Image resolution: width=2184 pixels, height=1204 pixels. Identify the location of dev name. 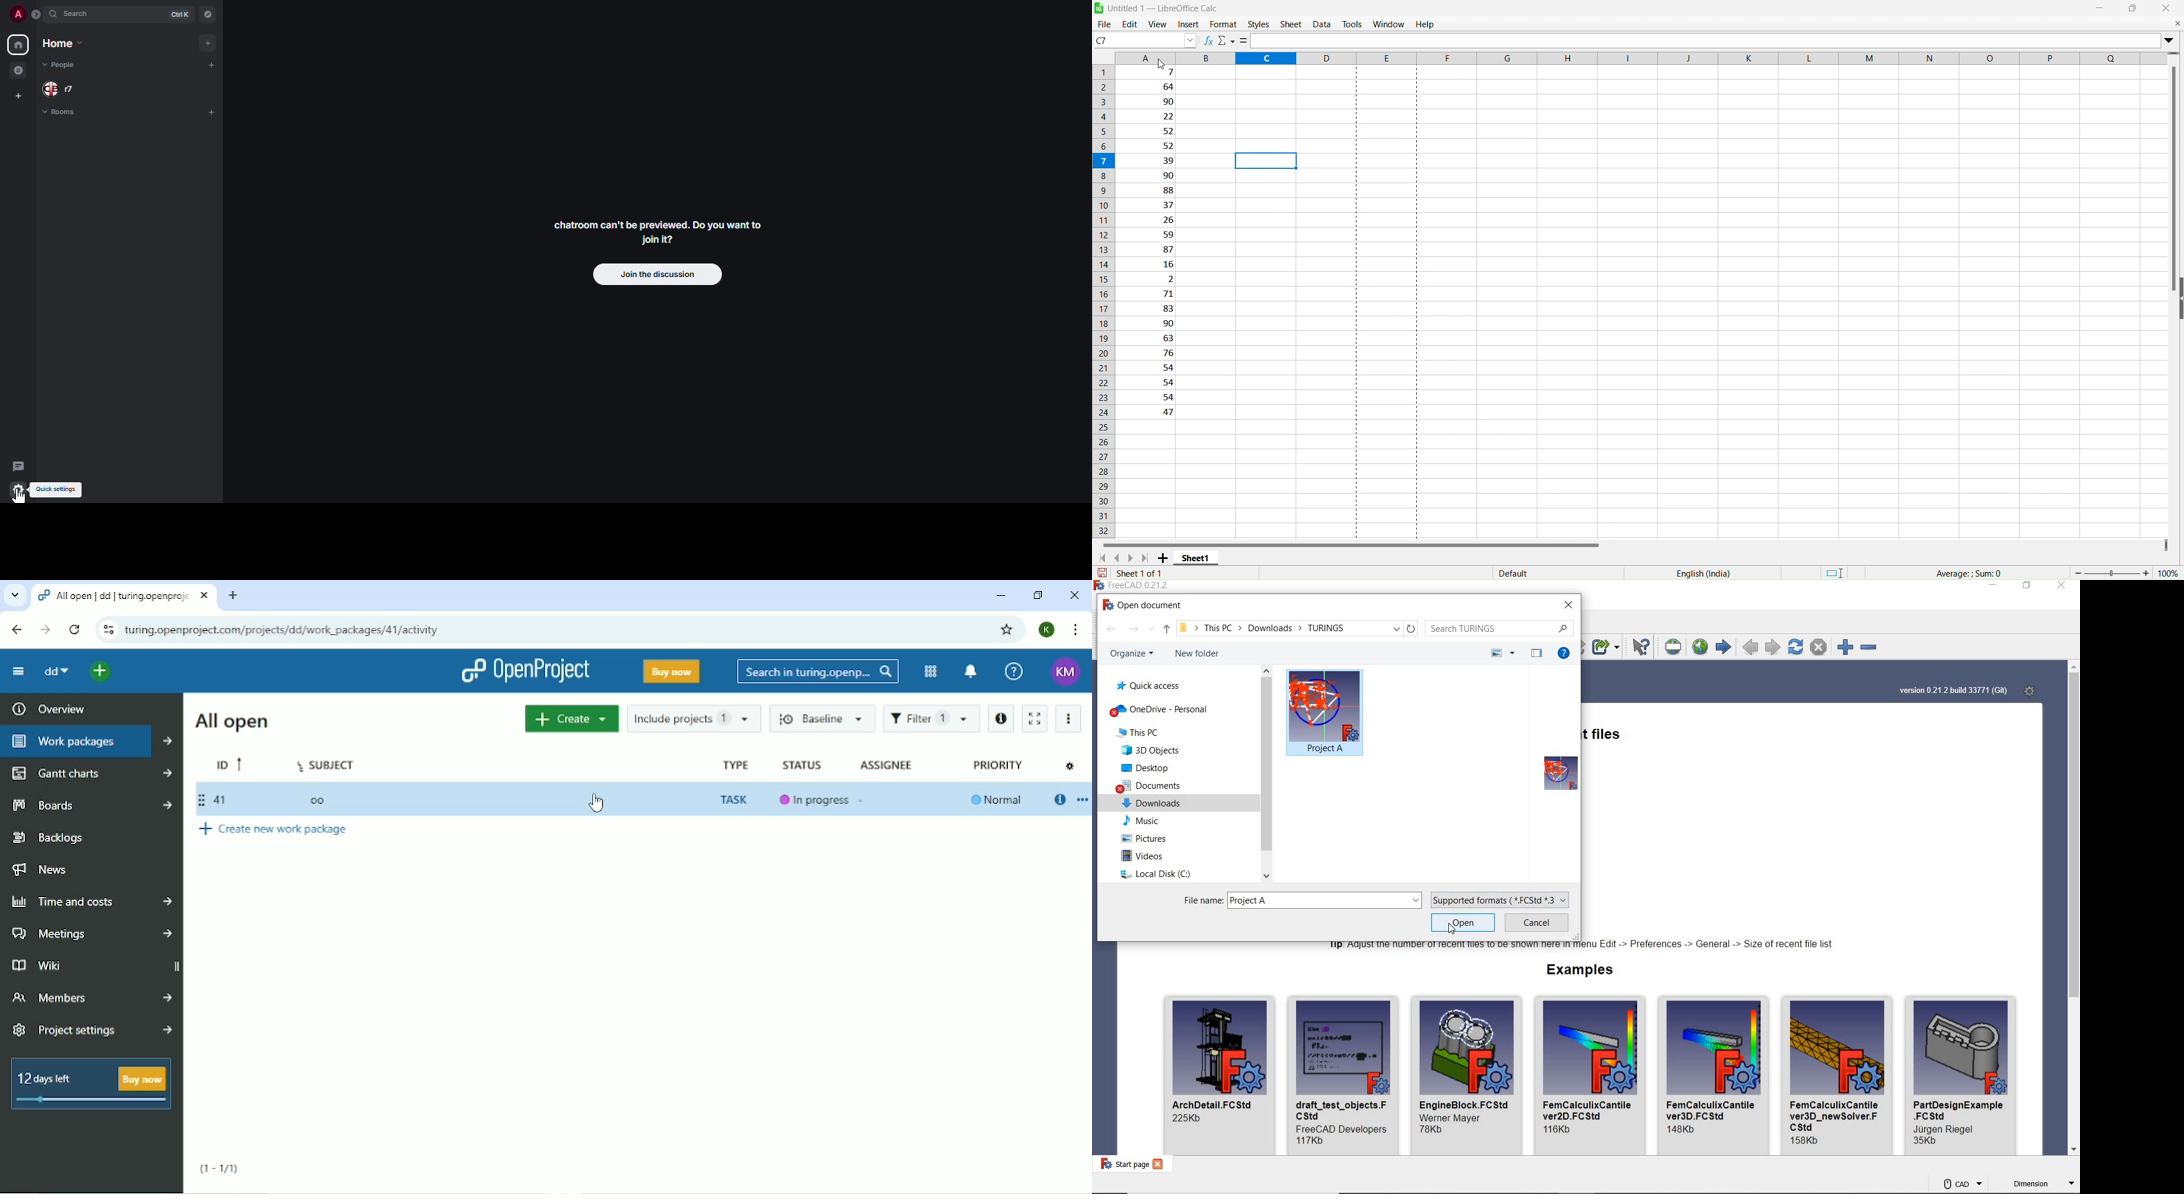
(1455, 1118).